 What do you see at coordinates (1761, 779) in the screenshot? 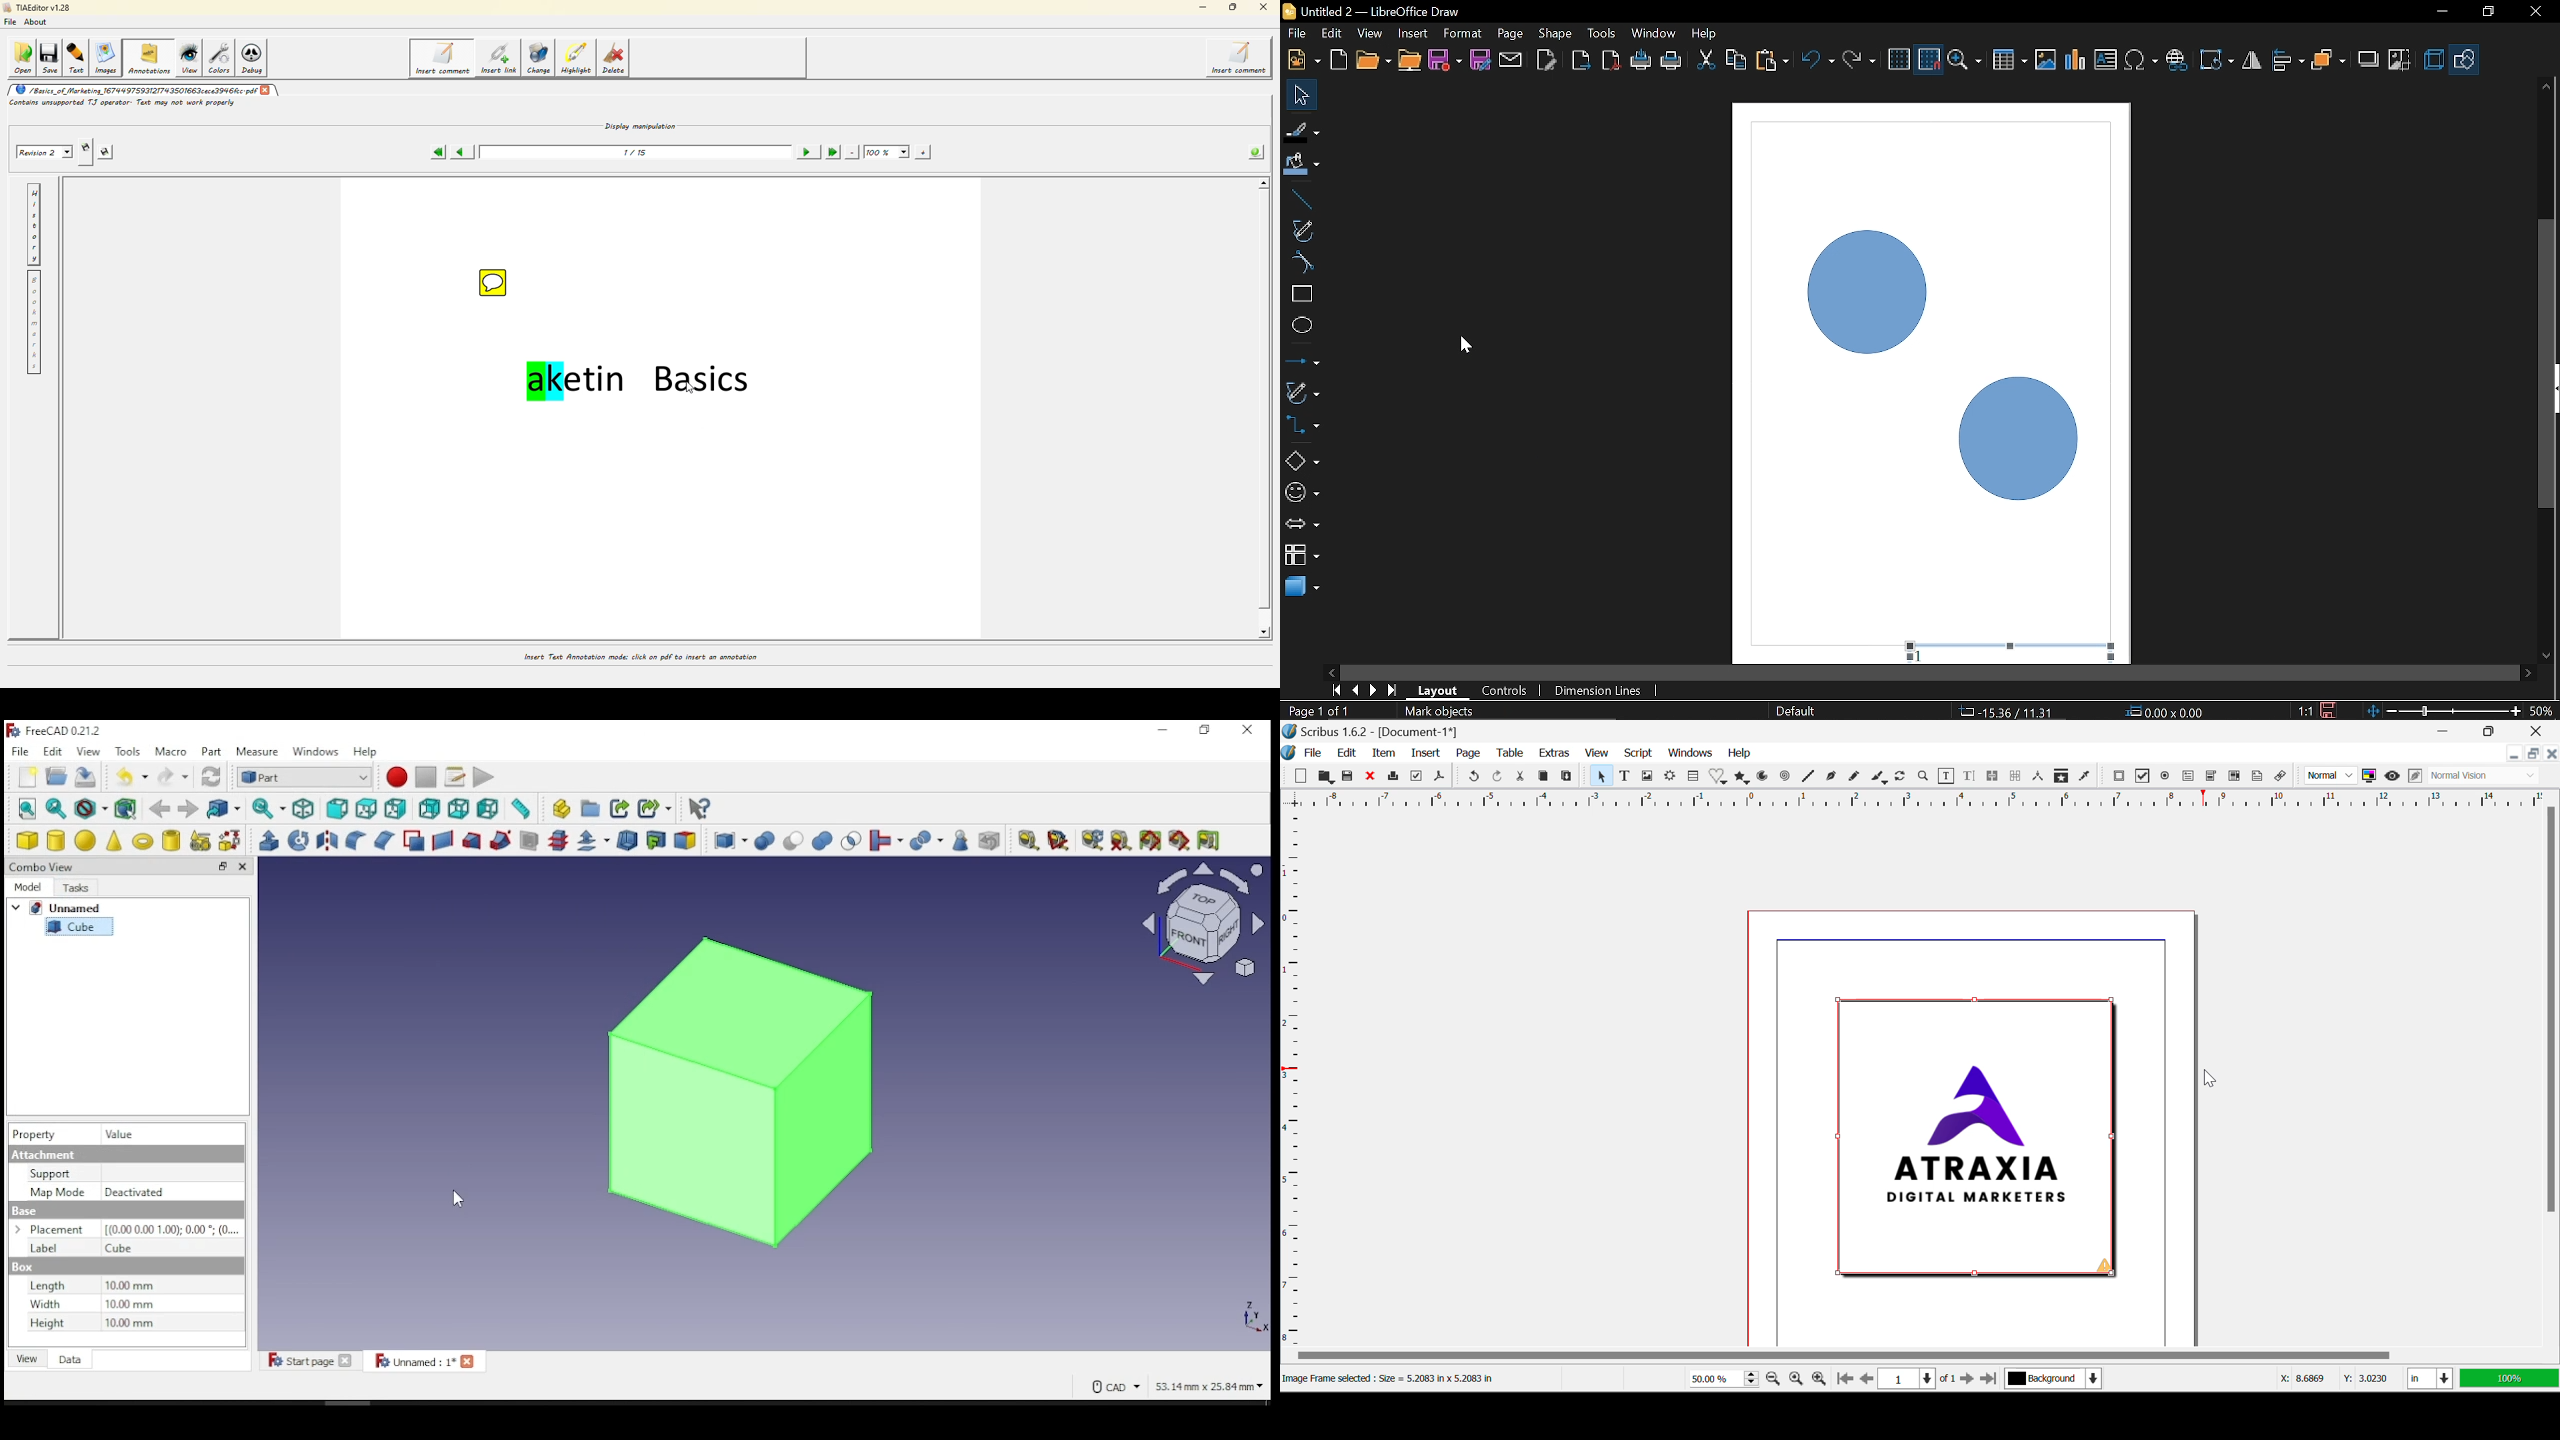
I see `Arcs` at bounding box center [1761, 779].